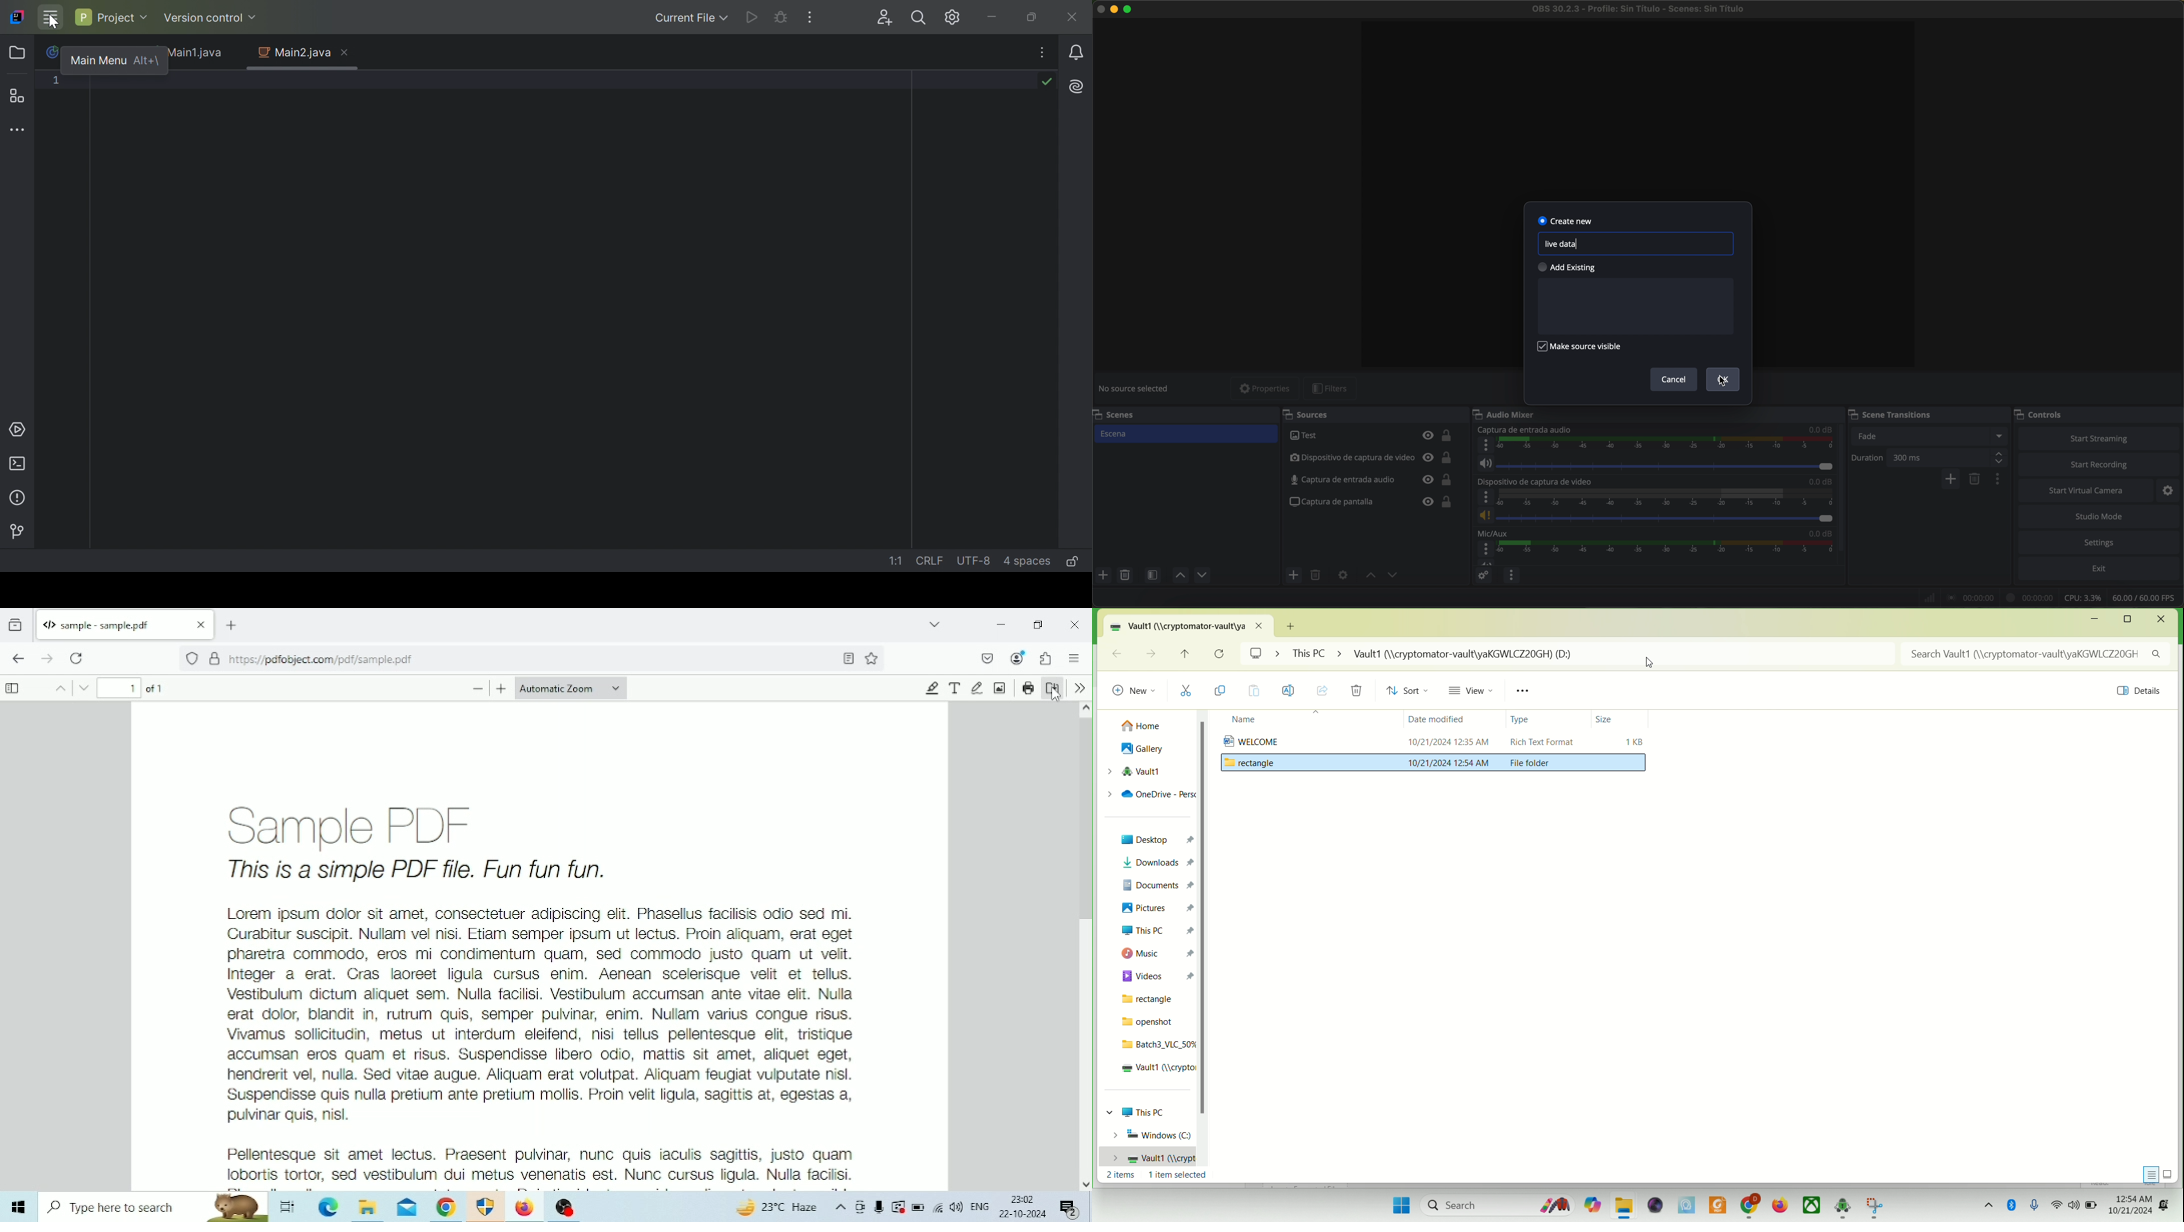 The width and height of the screenshot is (2184, 1232). I want to click on settings, so click(2100, 543).